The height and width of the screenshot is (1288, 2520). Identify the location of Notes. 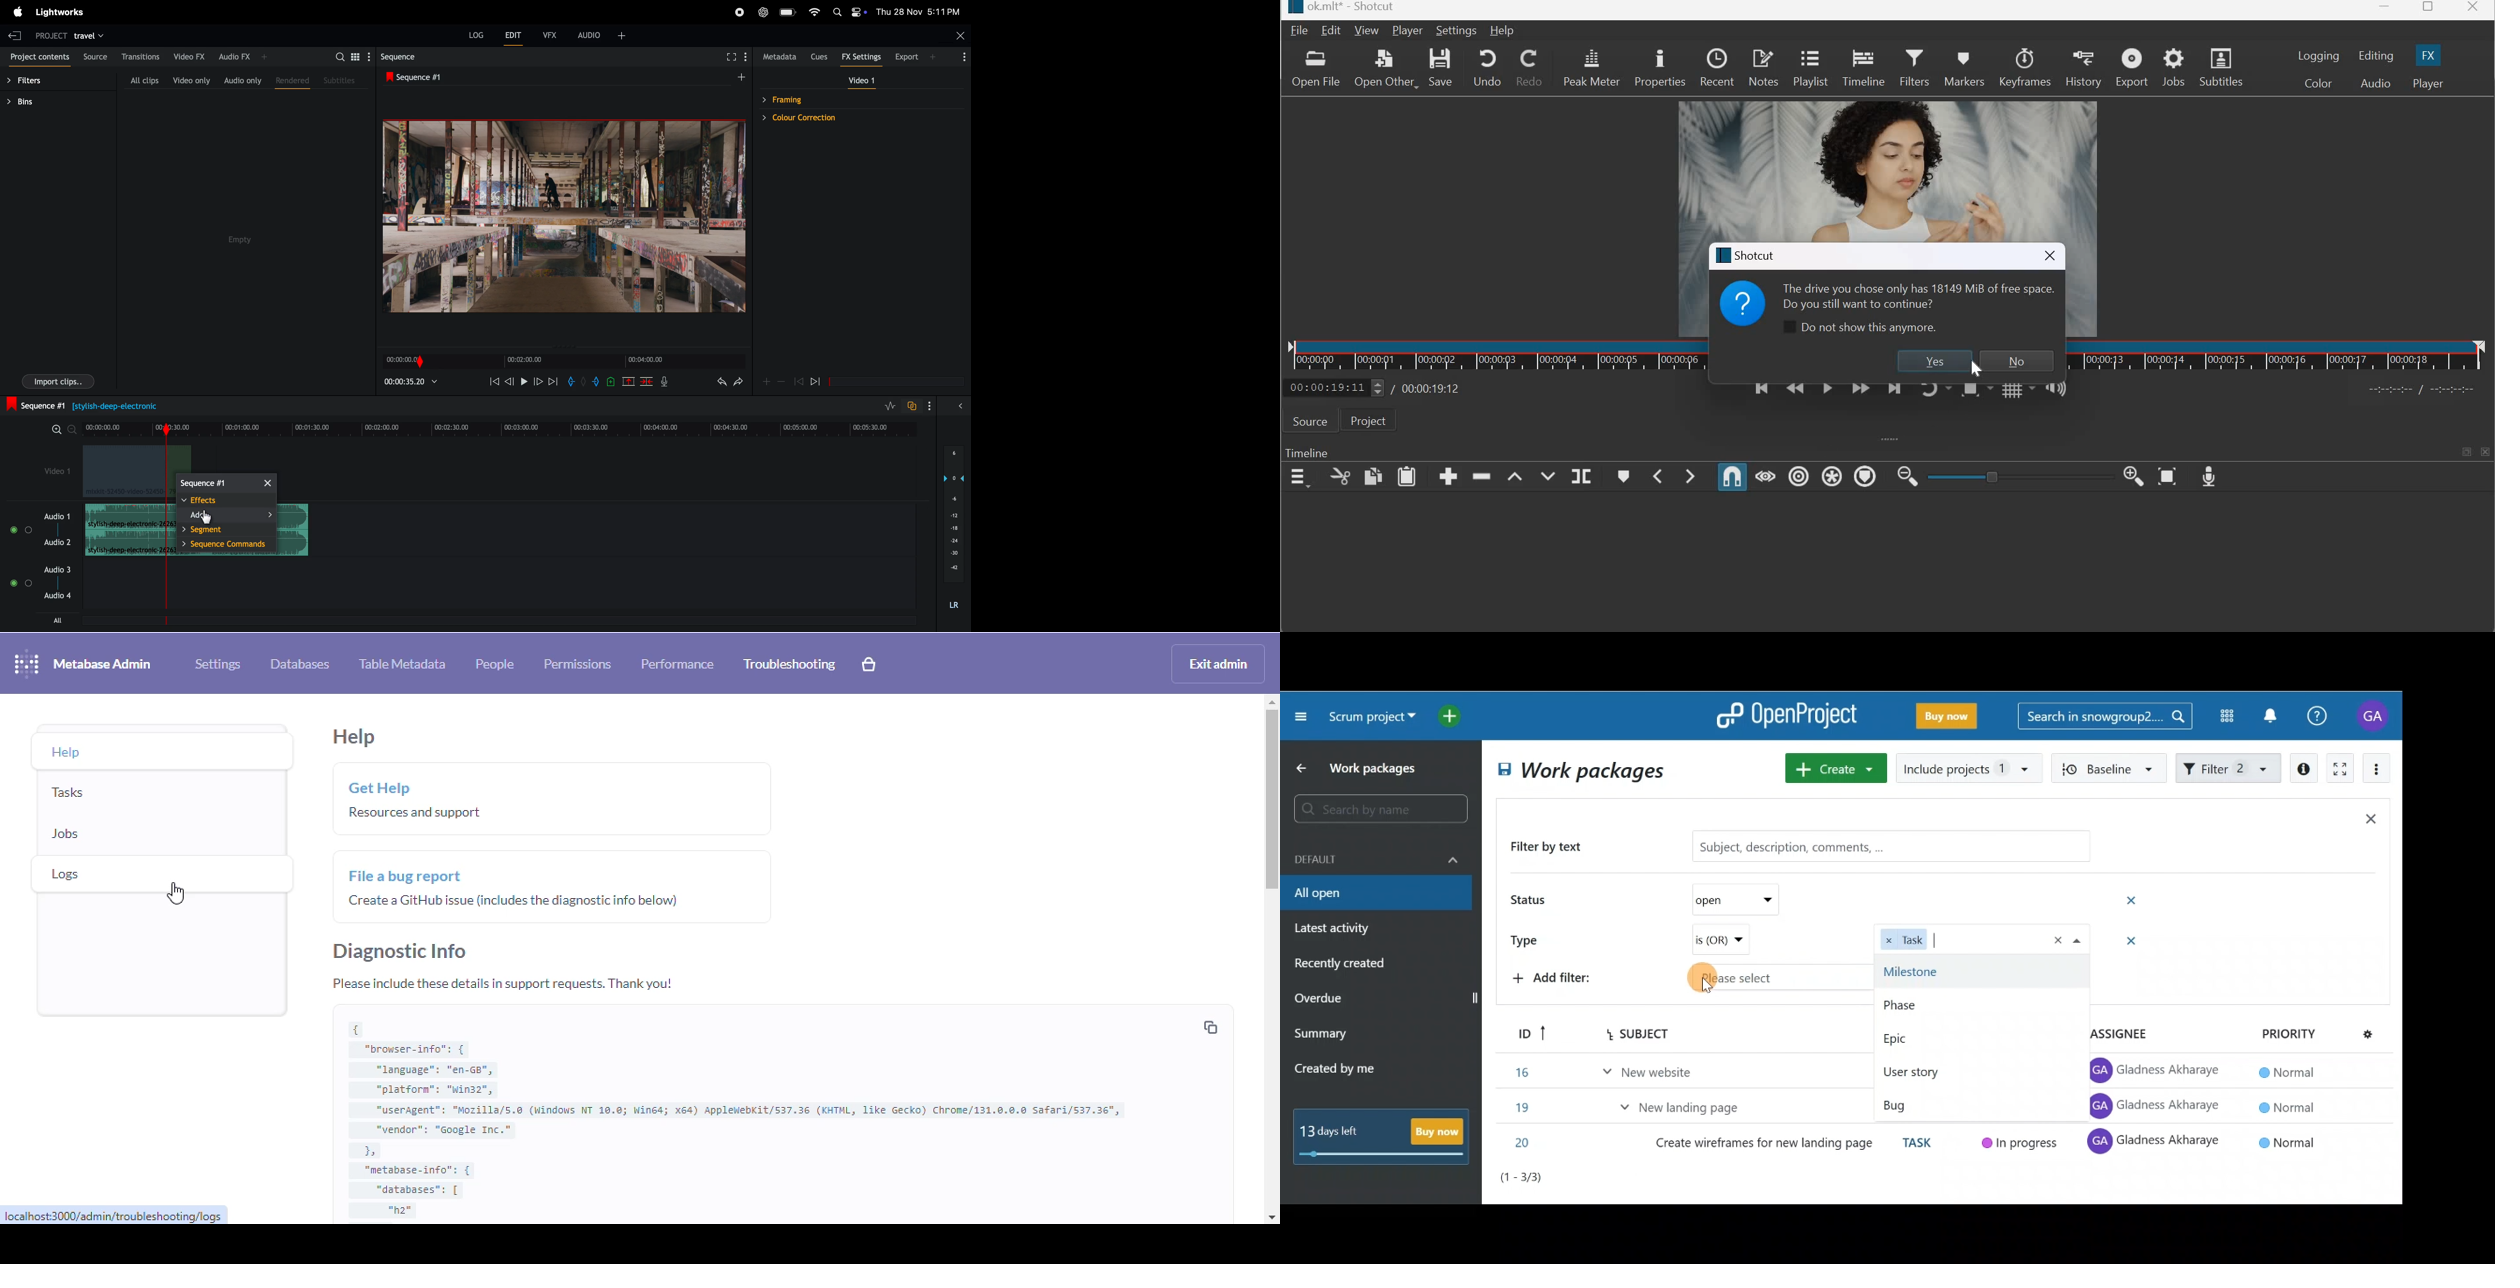
(1763, 66).